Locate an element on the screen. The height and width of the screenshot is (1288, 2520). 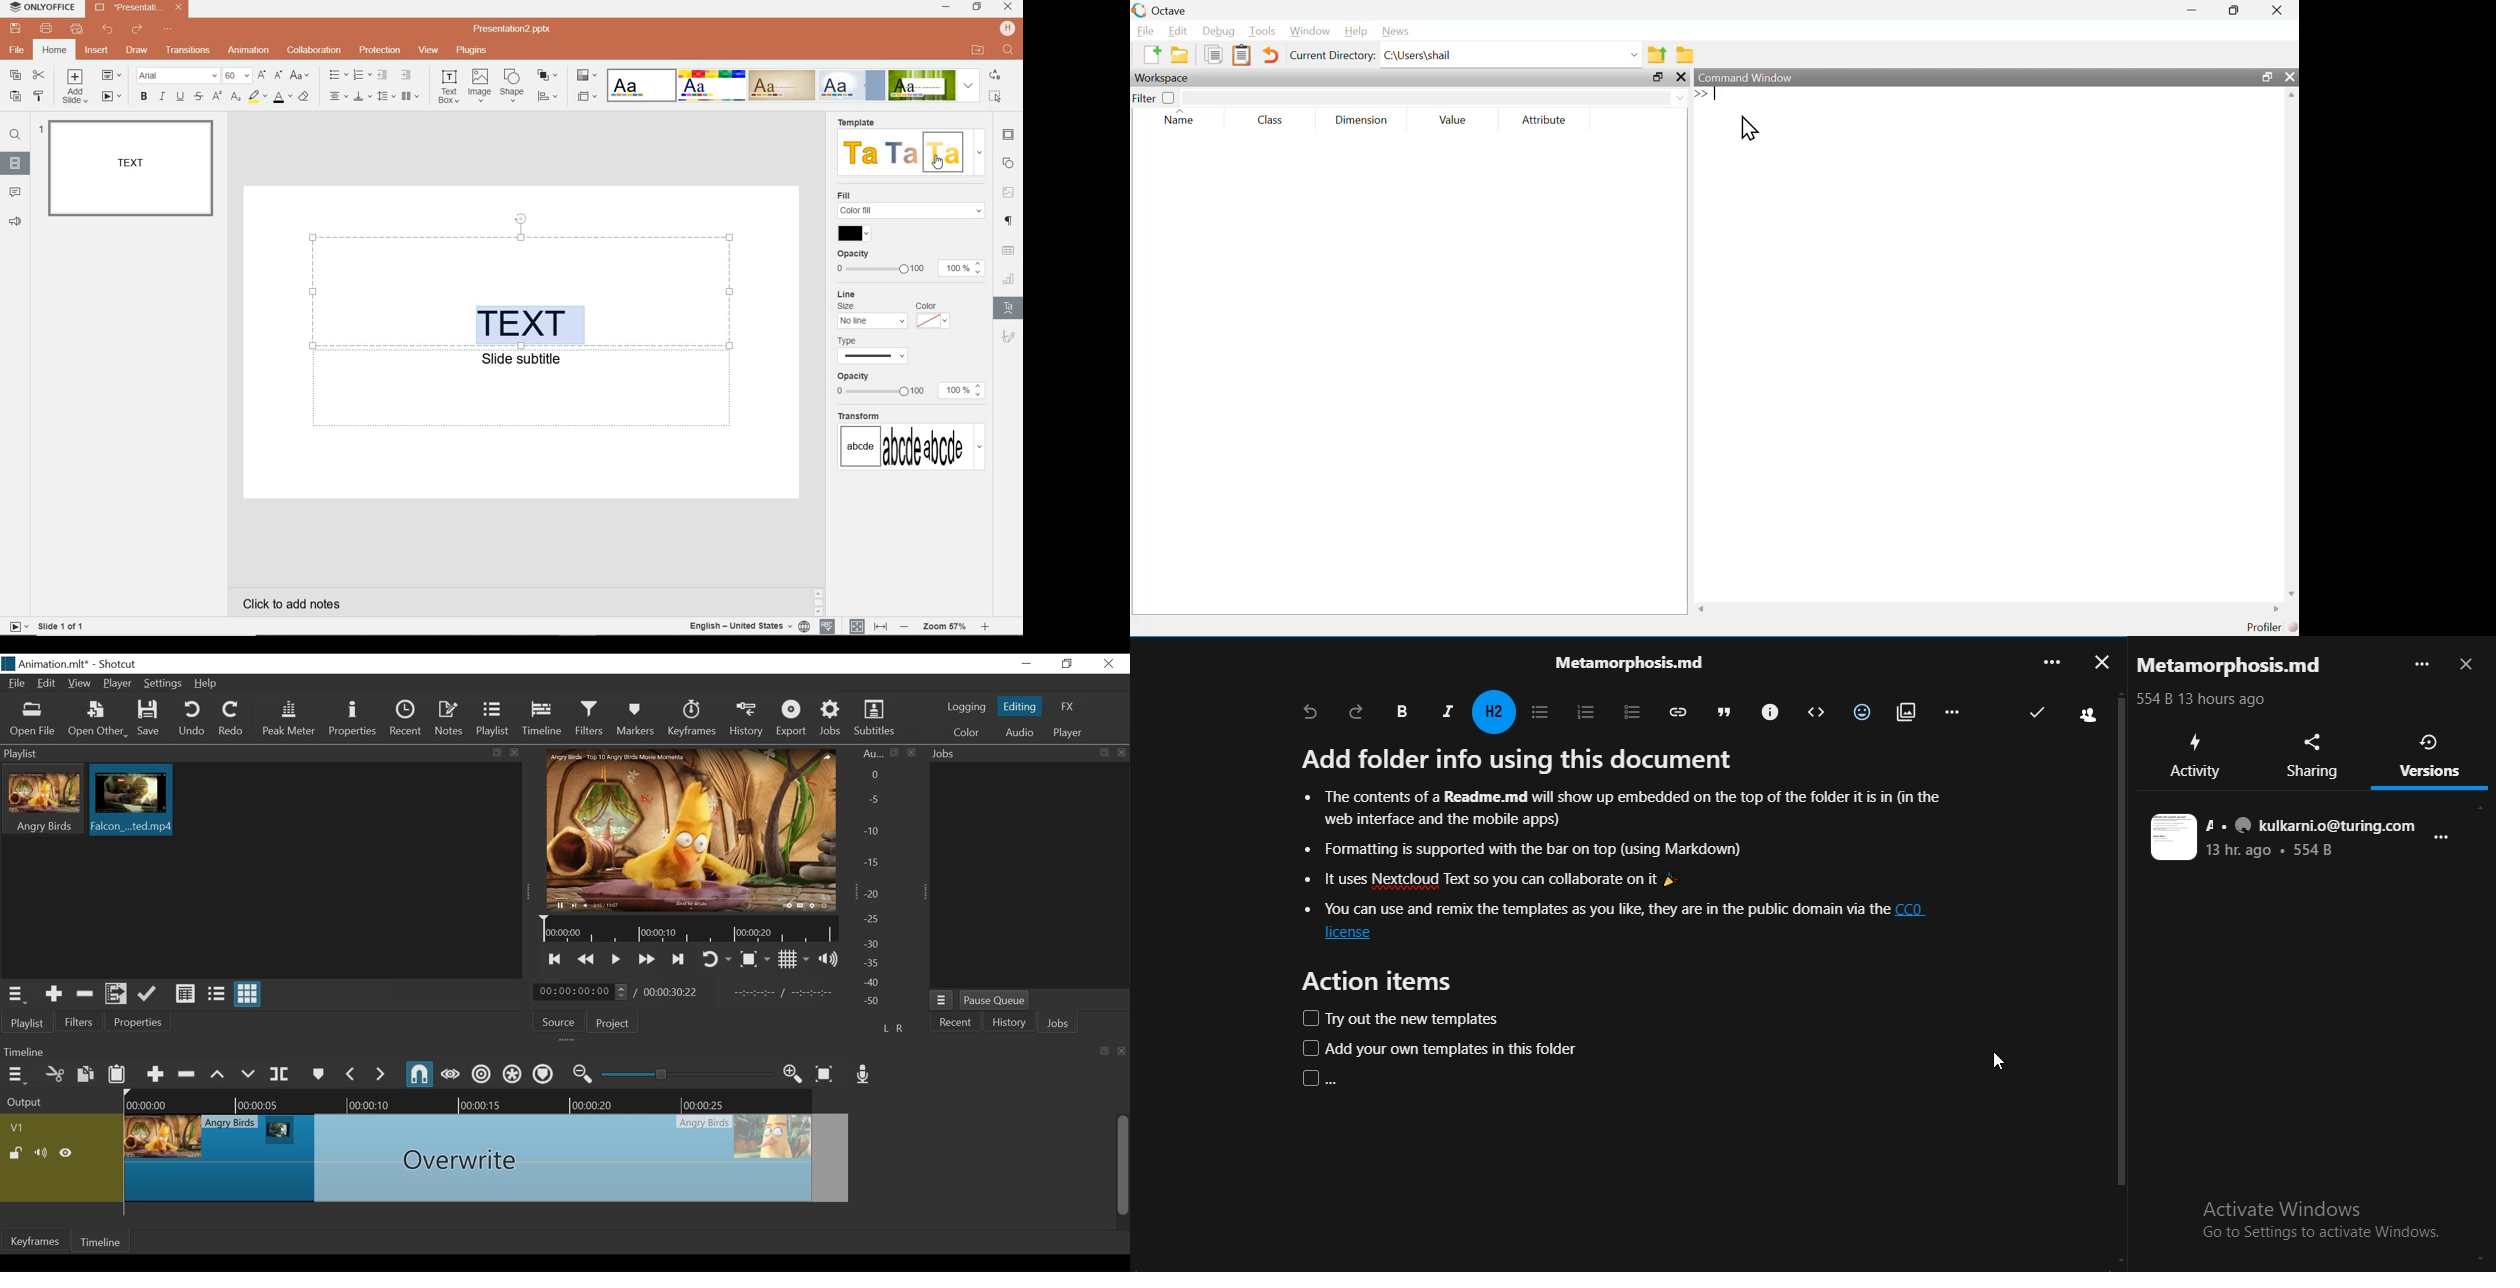
SPELL CHECKING is located at coordinates (829, 624).